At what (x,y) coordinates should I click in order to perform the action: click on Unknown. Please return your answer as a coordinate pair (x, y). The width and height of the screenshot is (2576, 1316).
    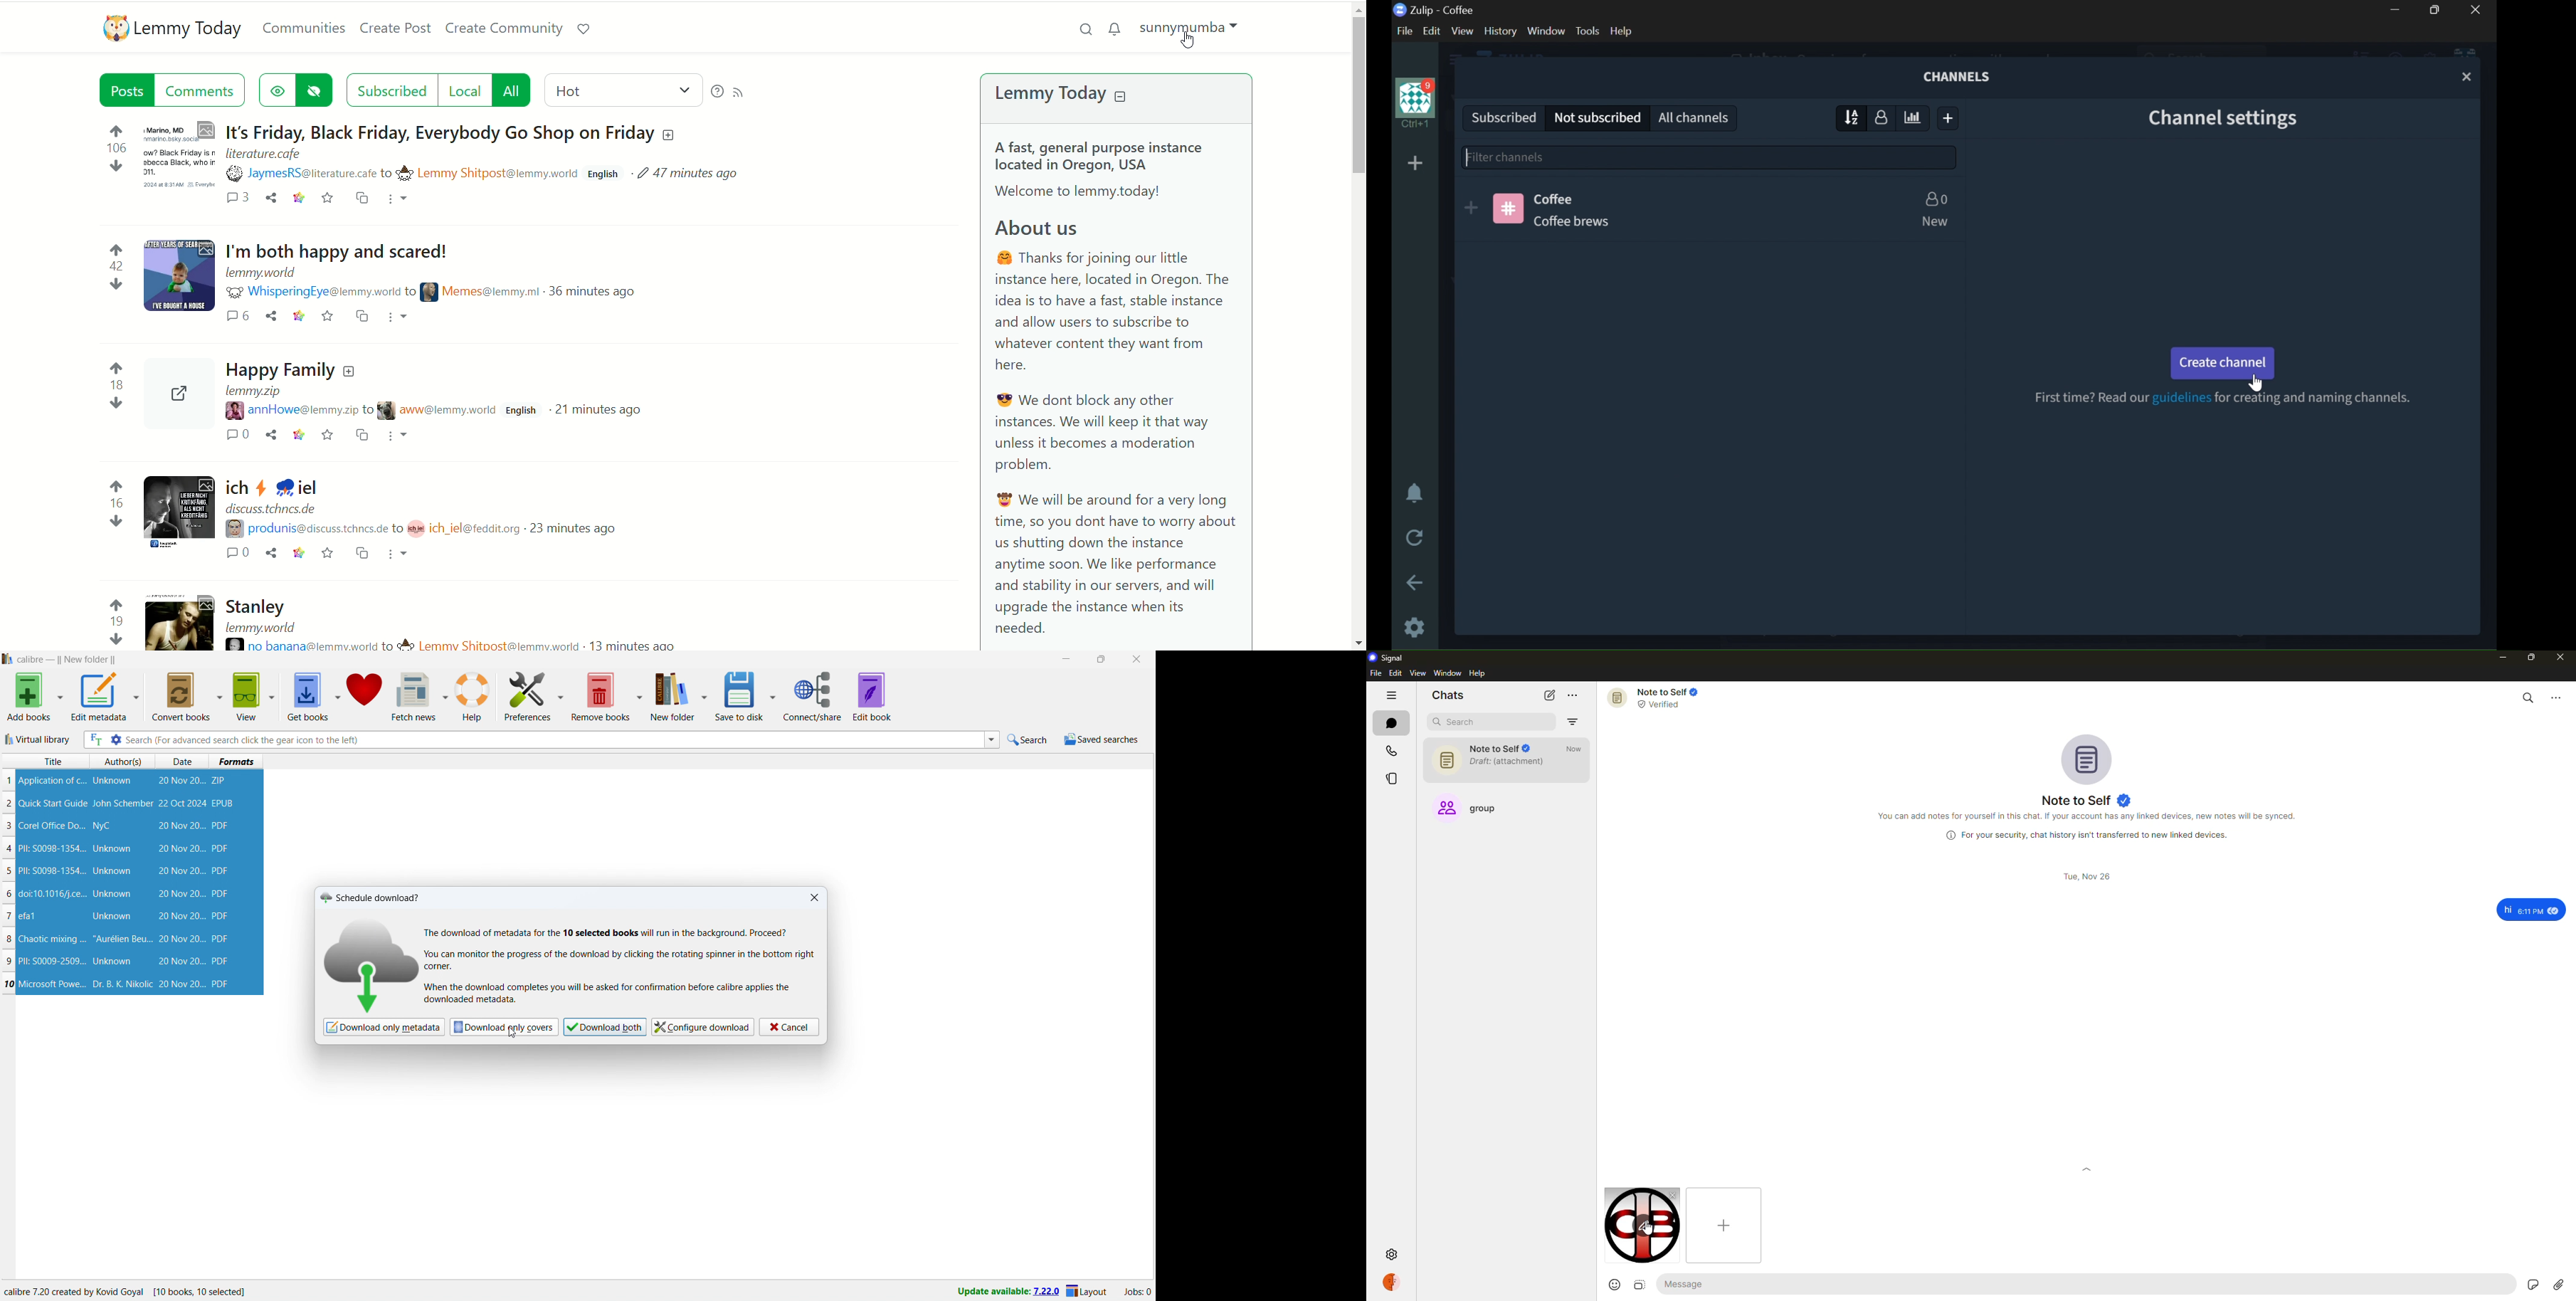
    Looking at the image, I should click on (113, 917).